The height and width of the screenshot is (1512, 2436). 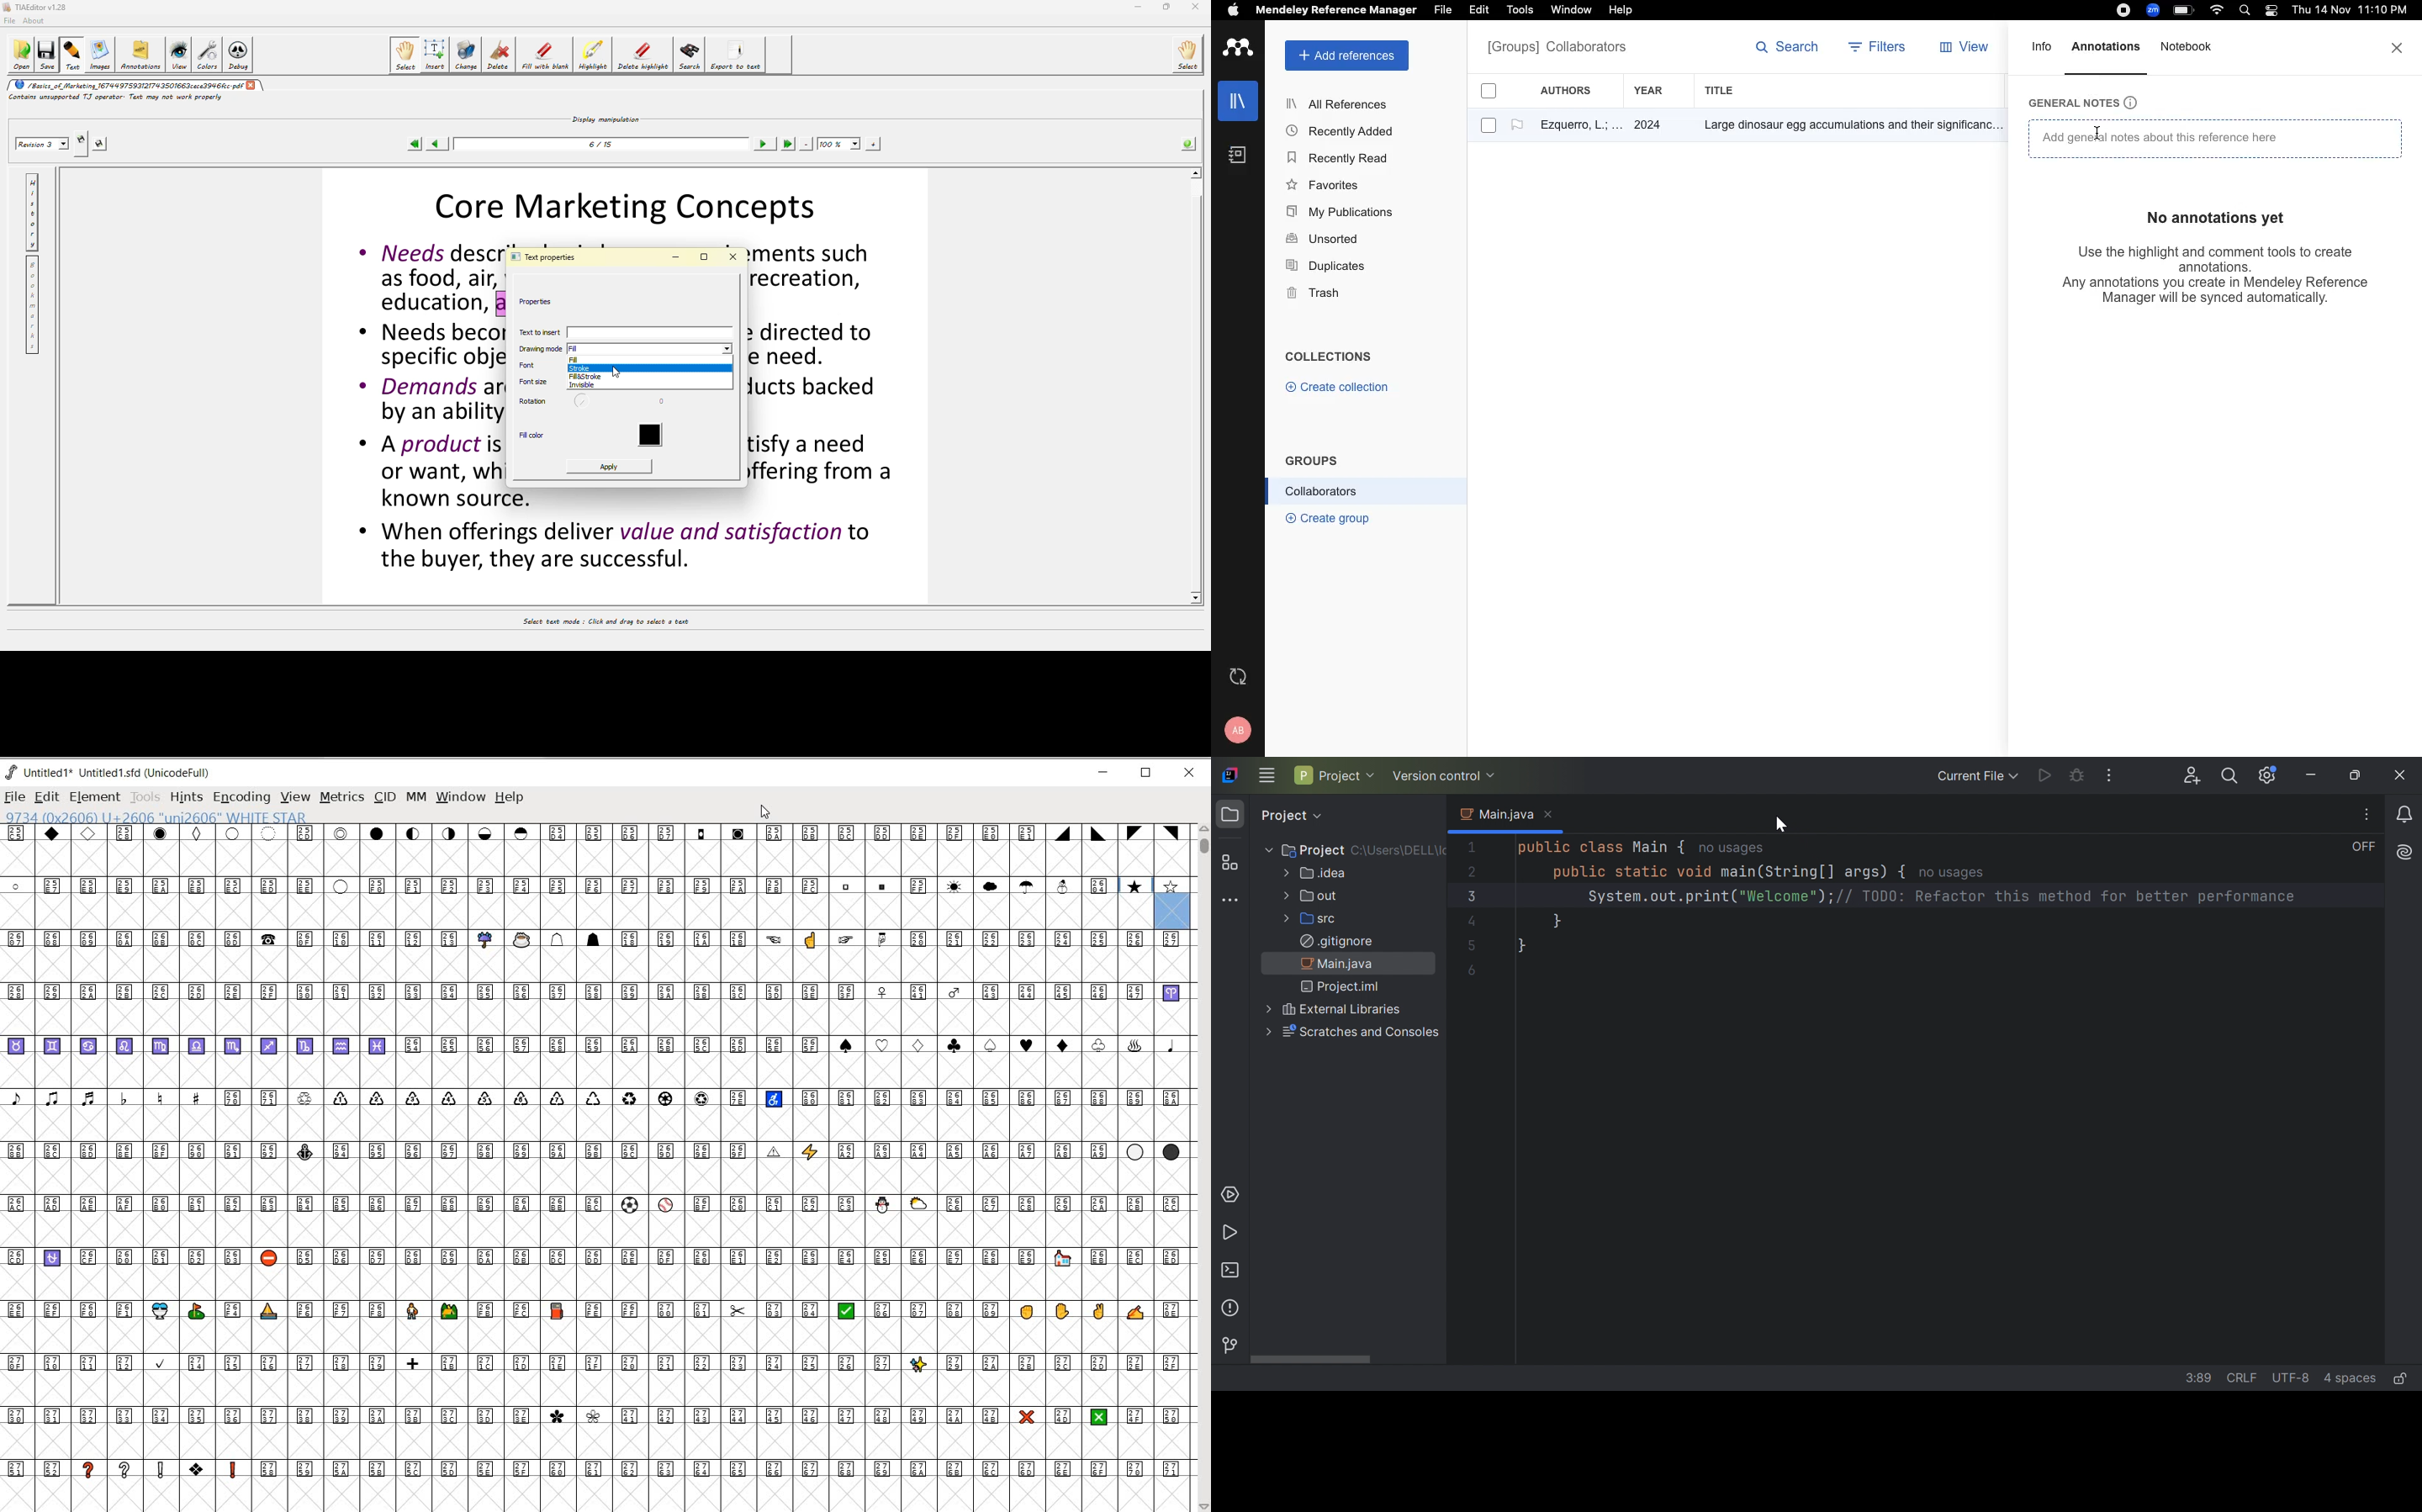 I want to click on Favorites, so click(x=1326, y=184).